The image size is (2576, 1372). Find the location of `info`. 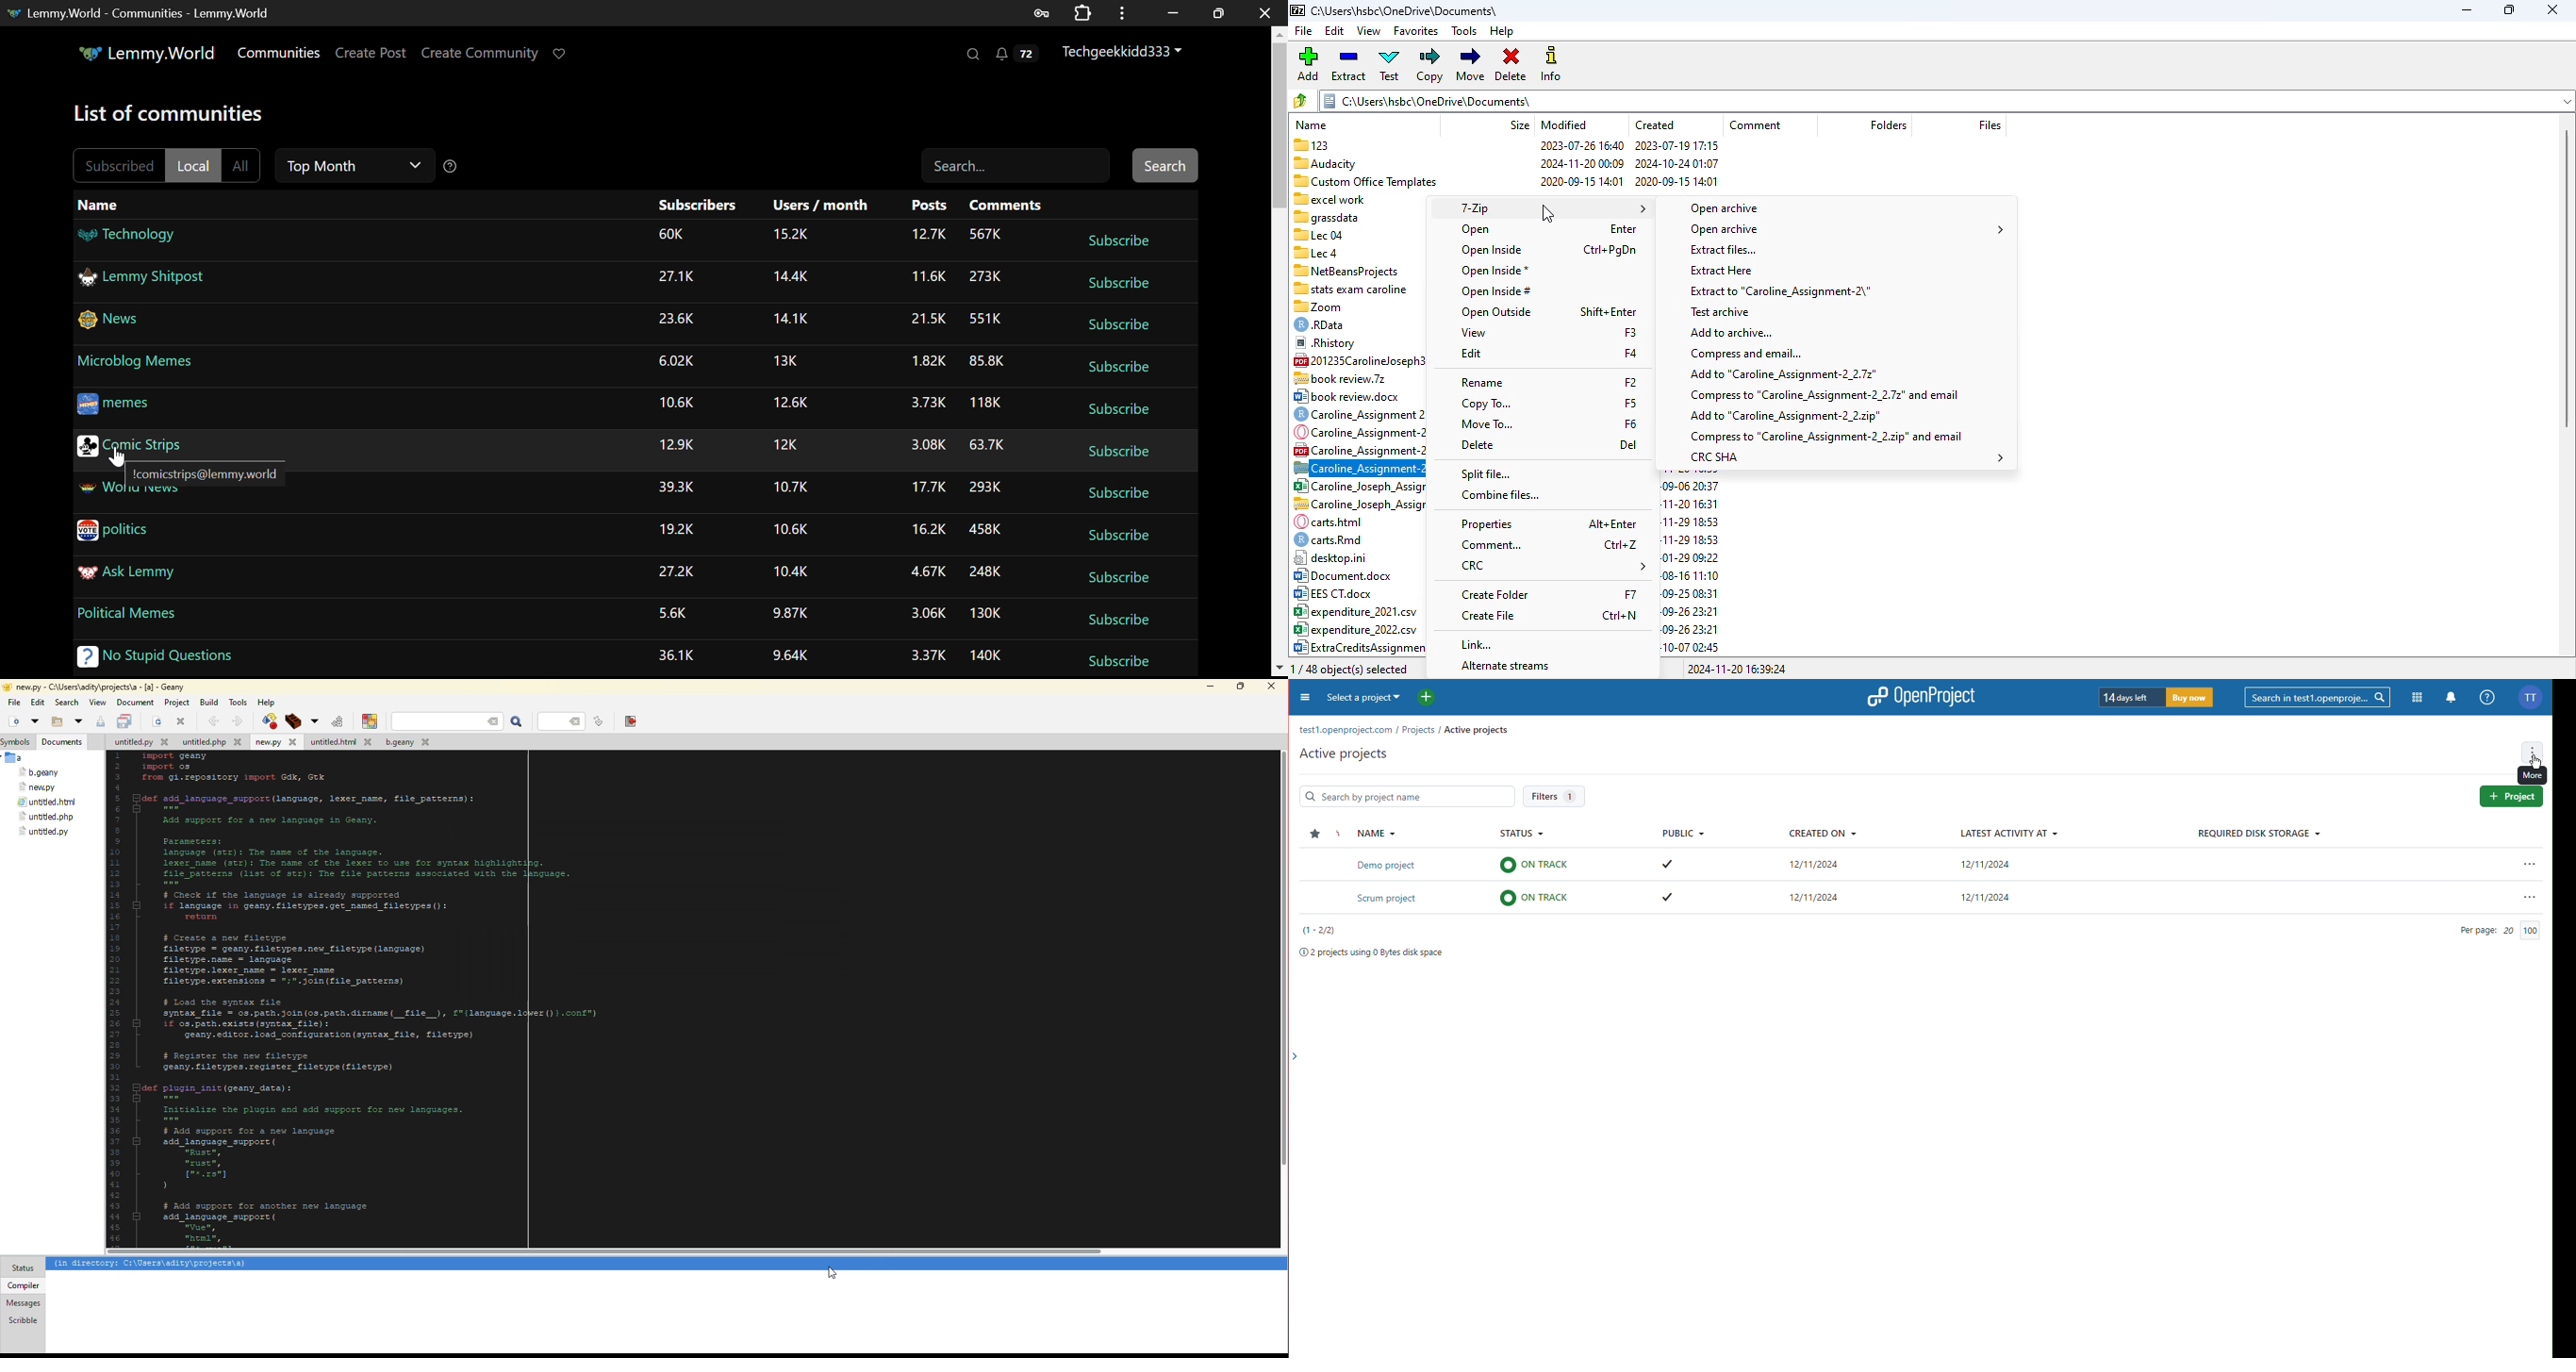

info is located at coordinates (1550, 64).